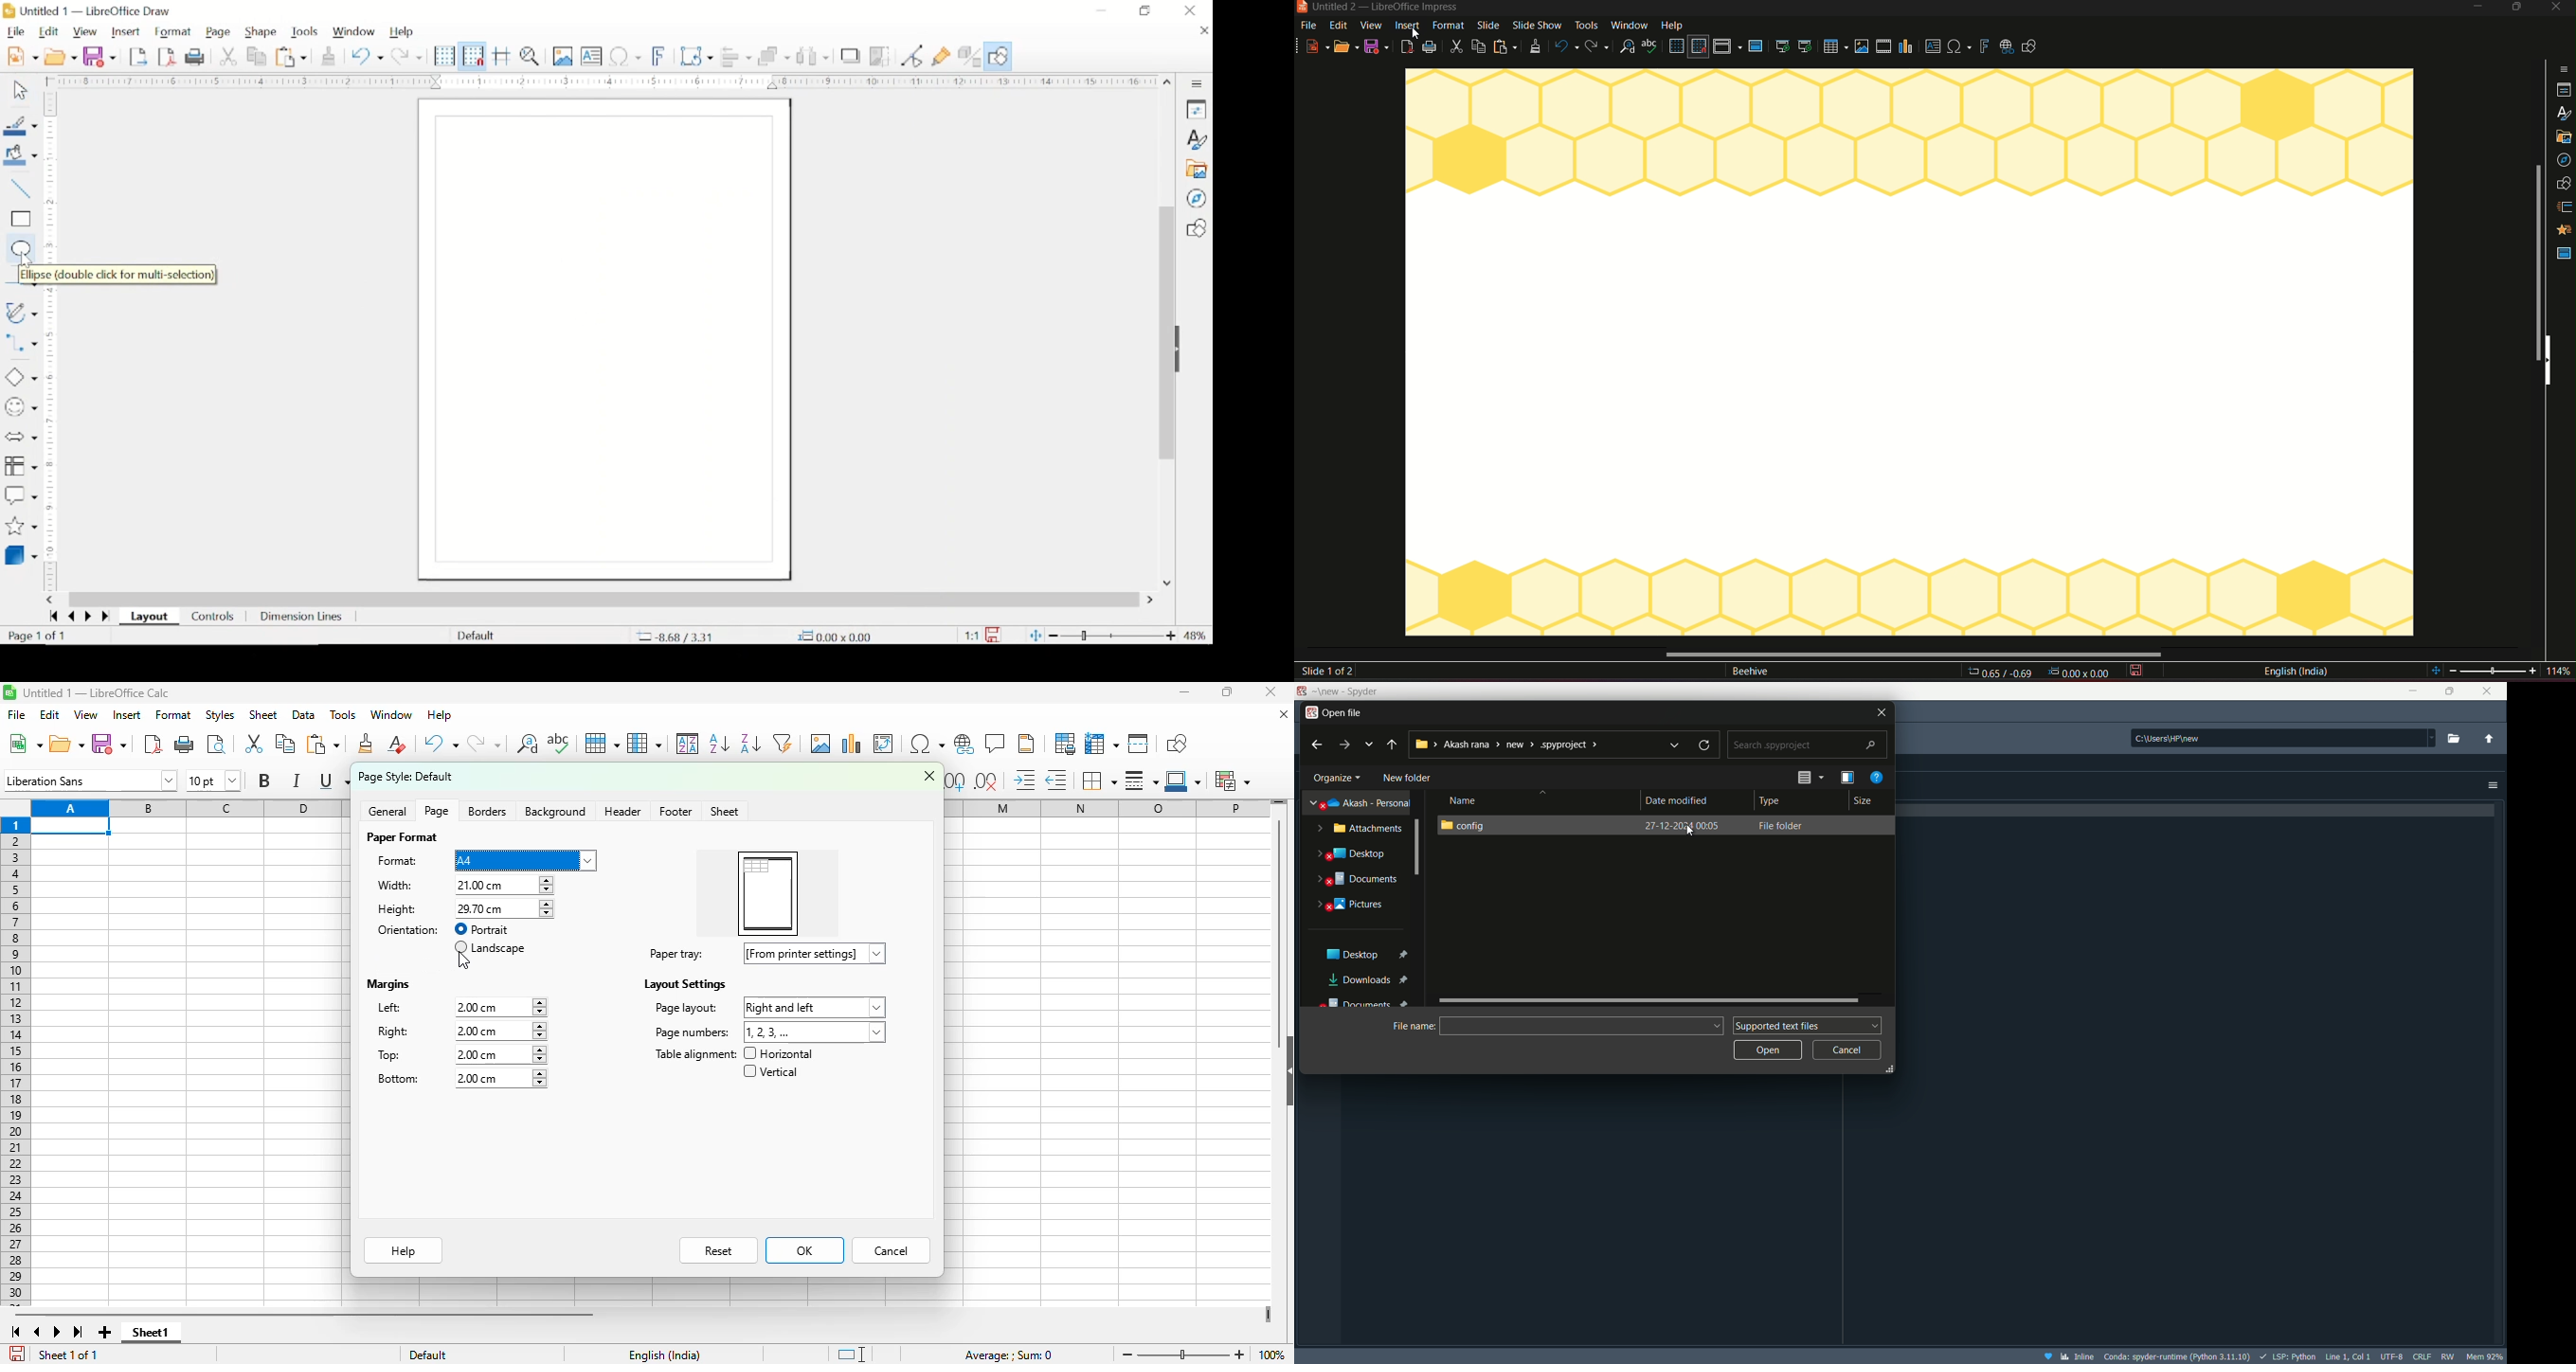  What do you see at coordinates (9, 692) in the screenshot?
I see `logo` at bounding box center [9, 692].